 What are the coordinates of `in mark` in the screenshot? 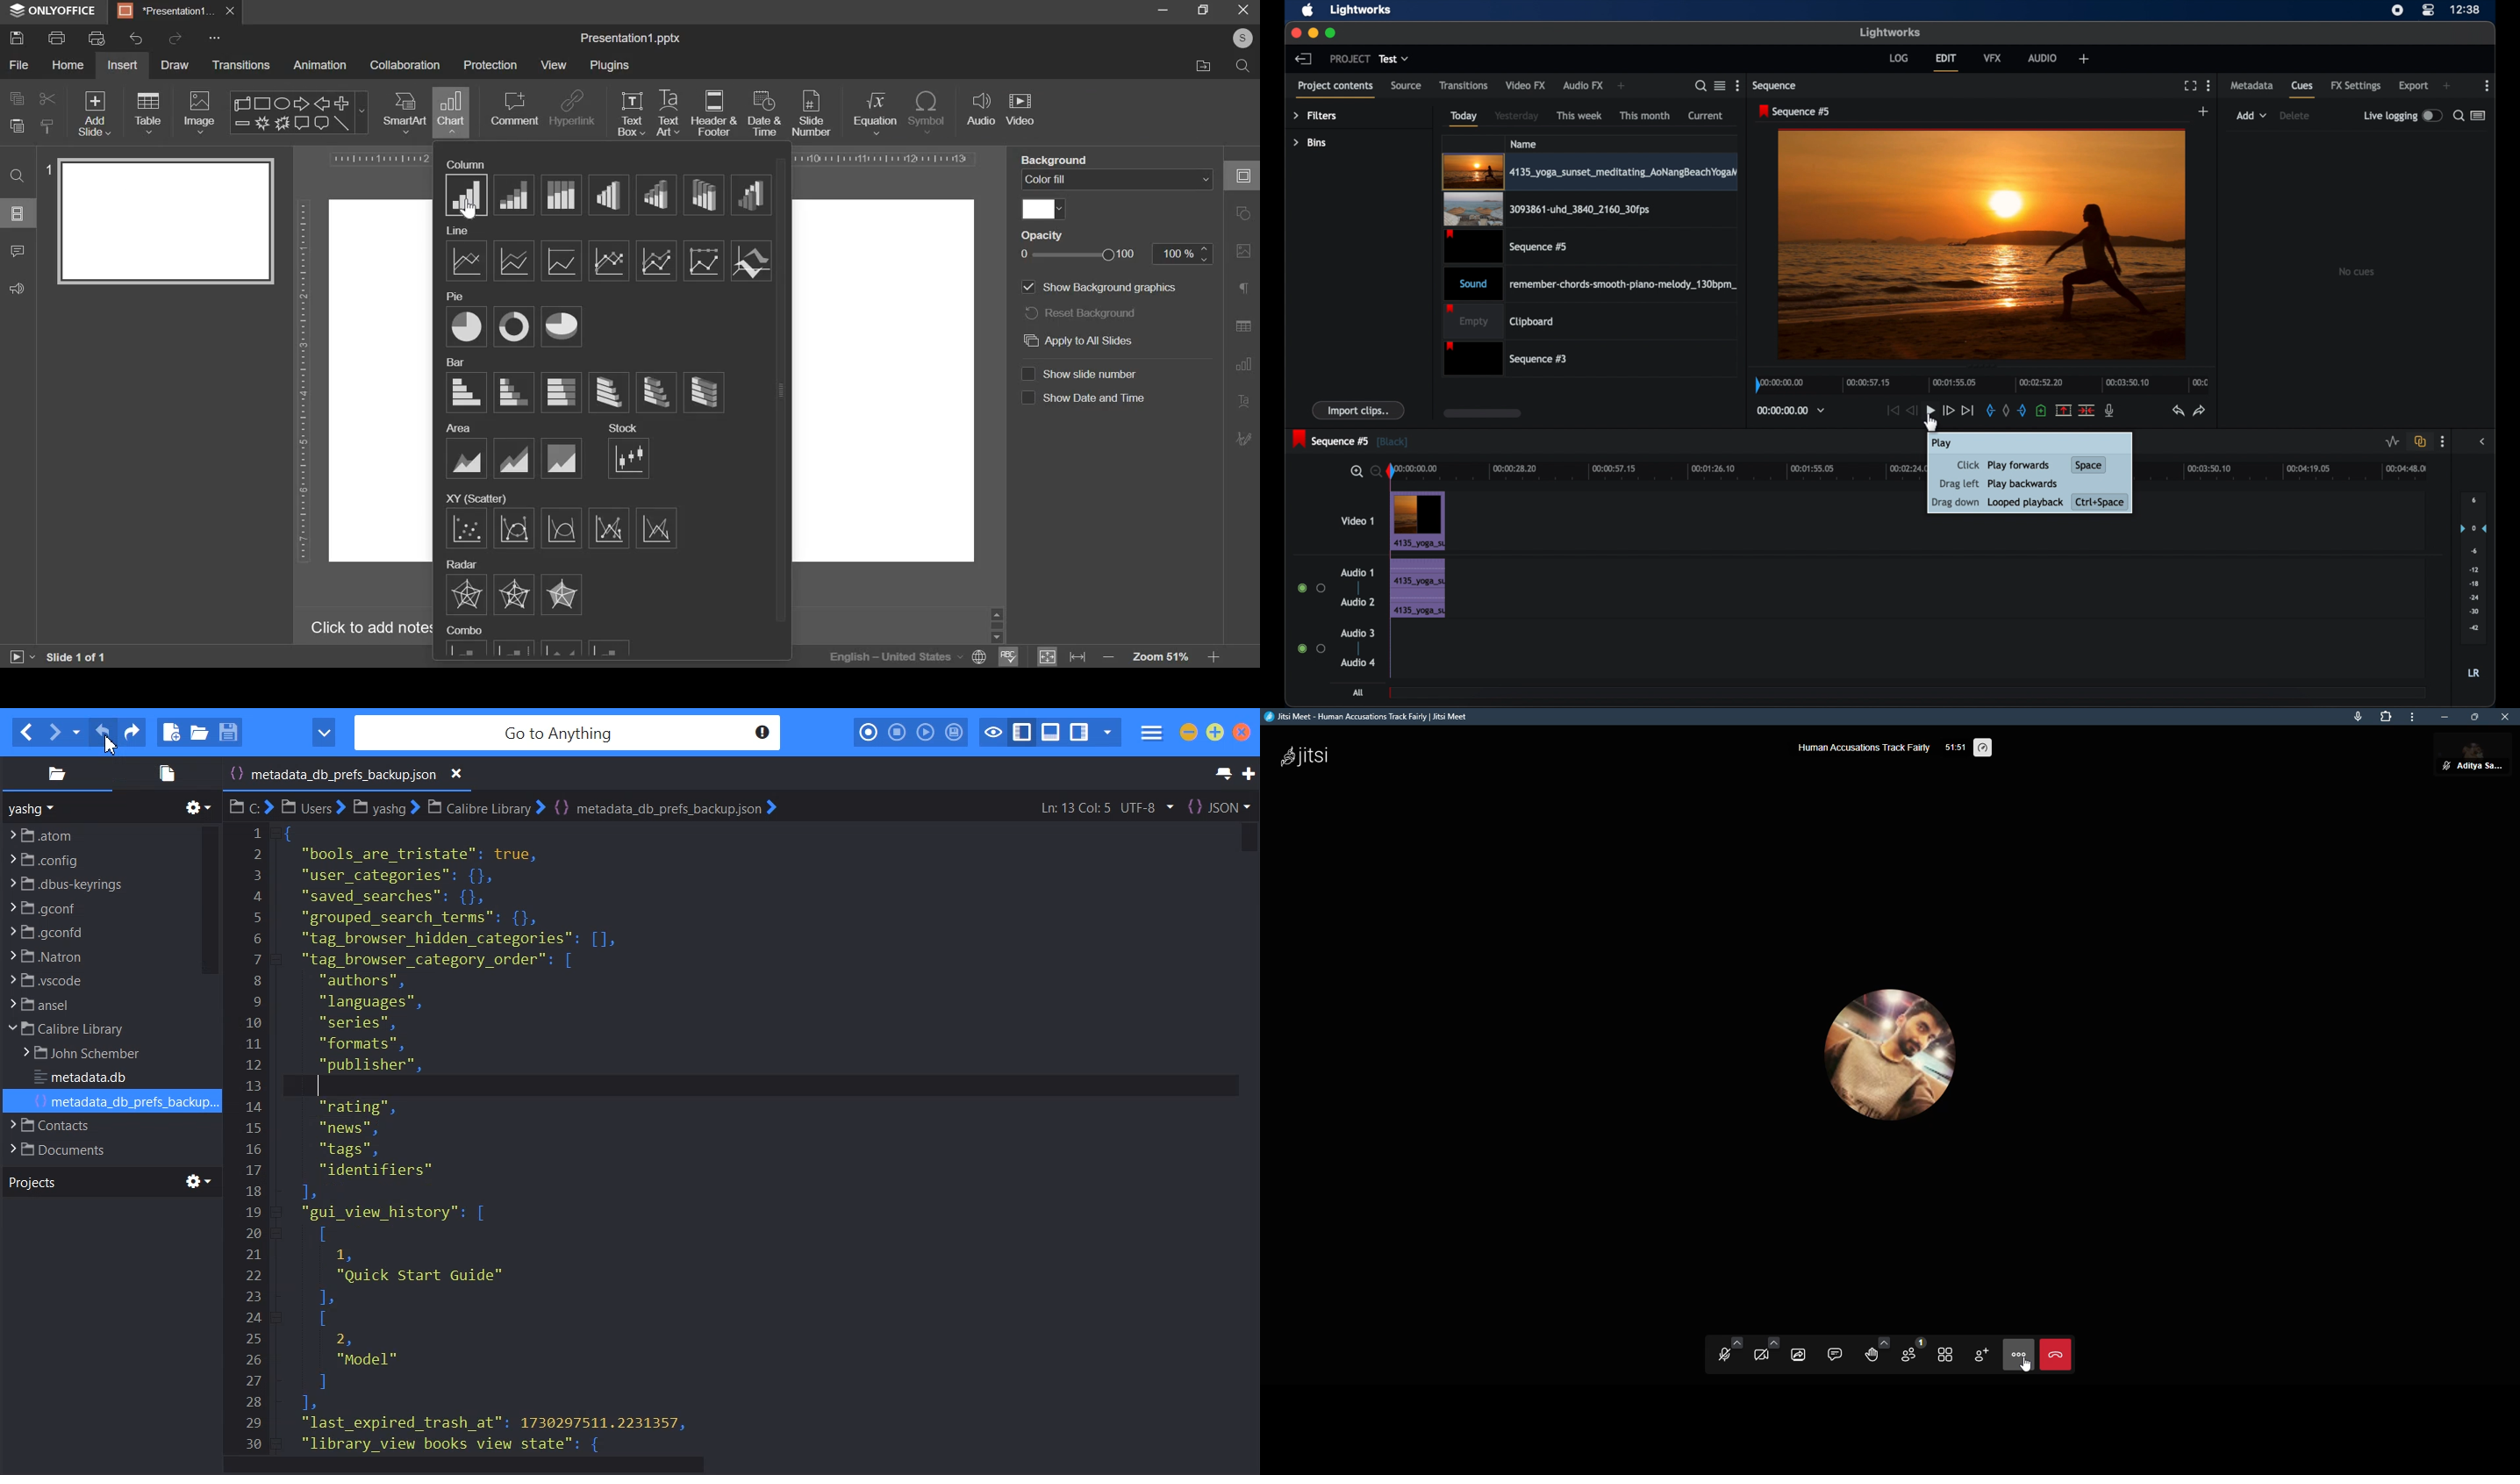 It's located at (1989, 411).